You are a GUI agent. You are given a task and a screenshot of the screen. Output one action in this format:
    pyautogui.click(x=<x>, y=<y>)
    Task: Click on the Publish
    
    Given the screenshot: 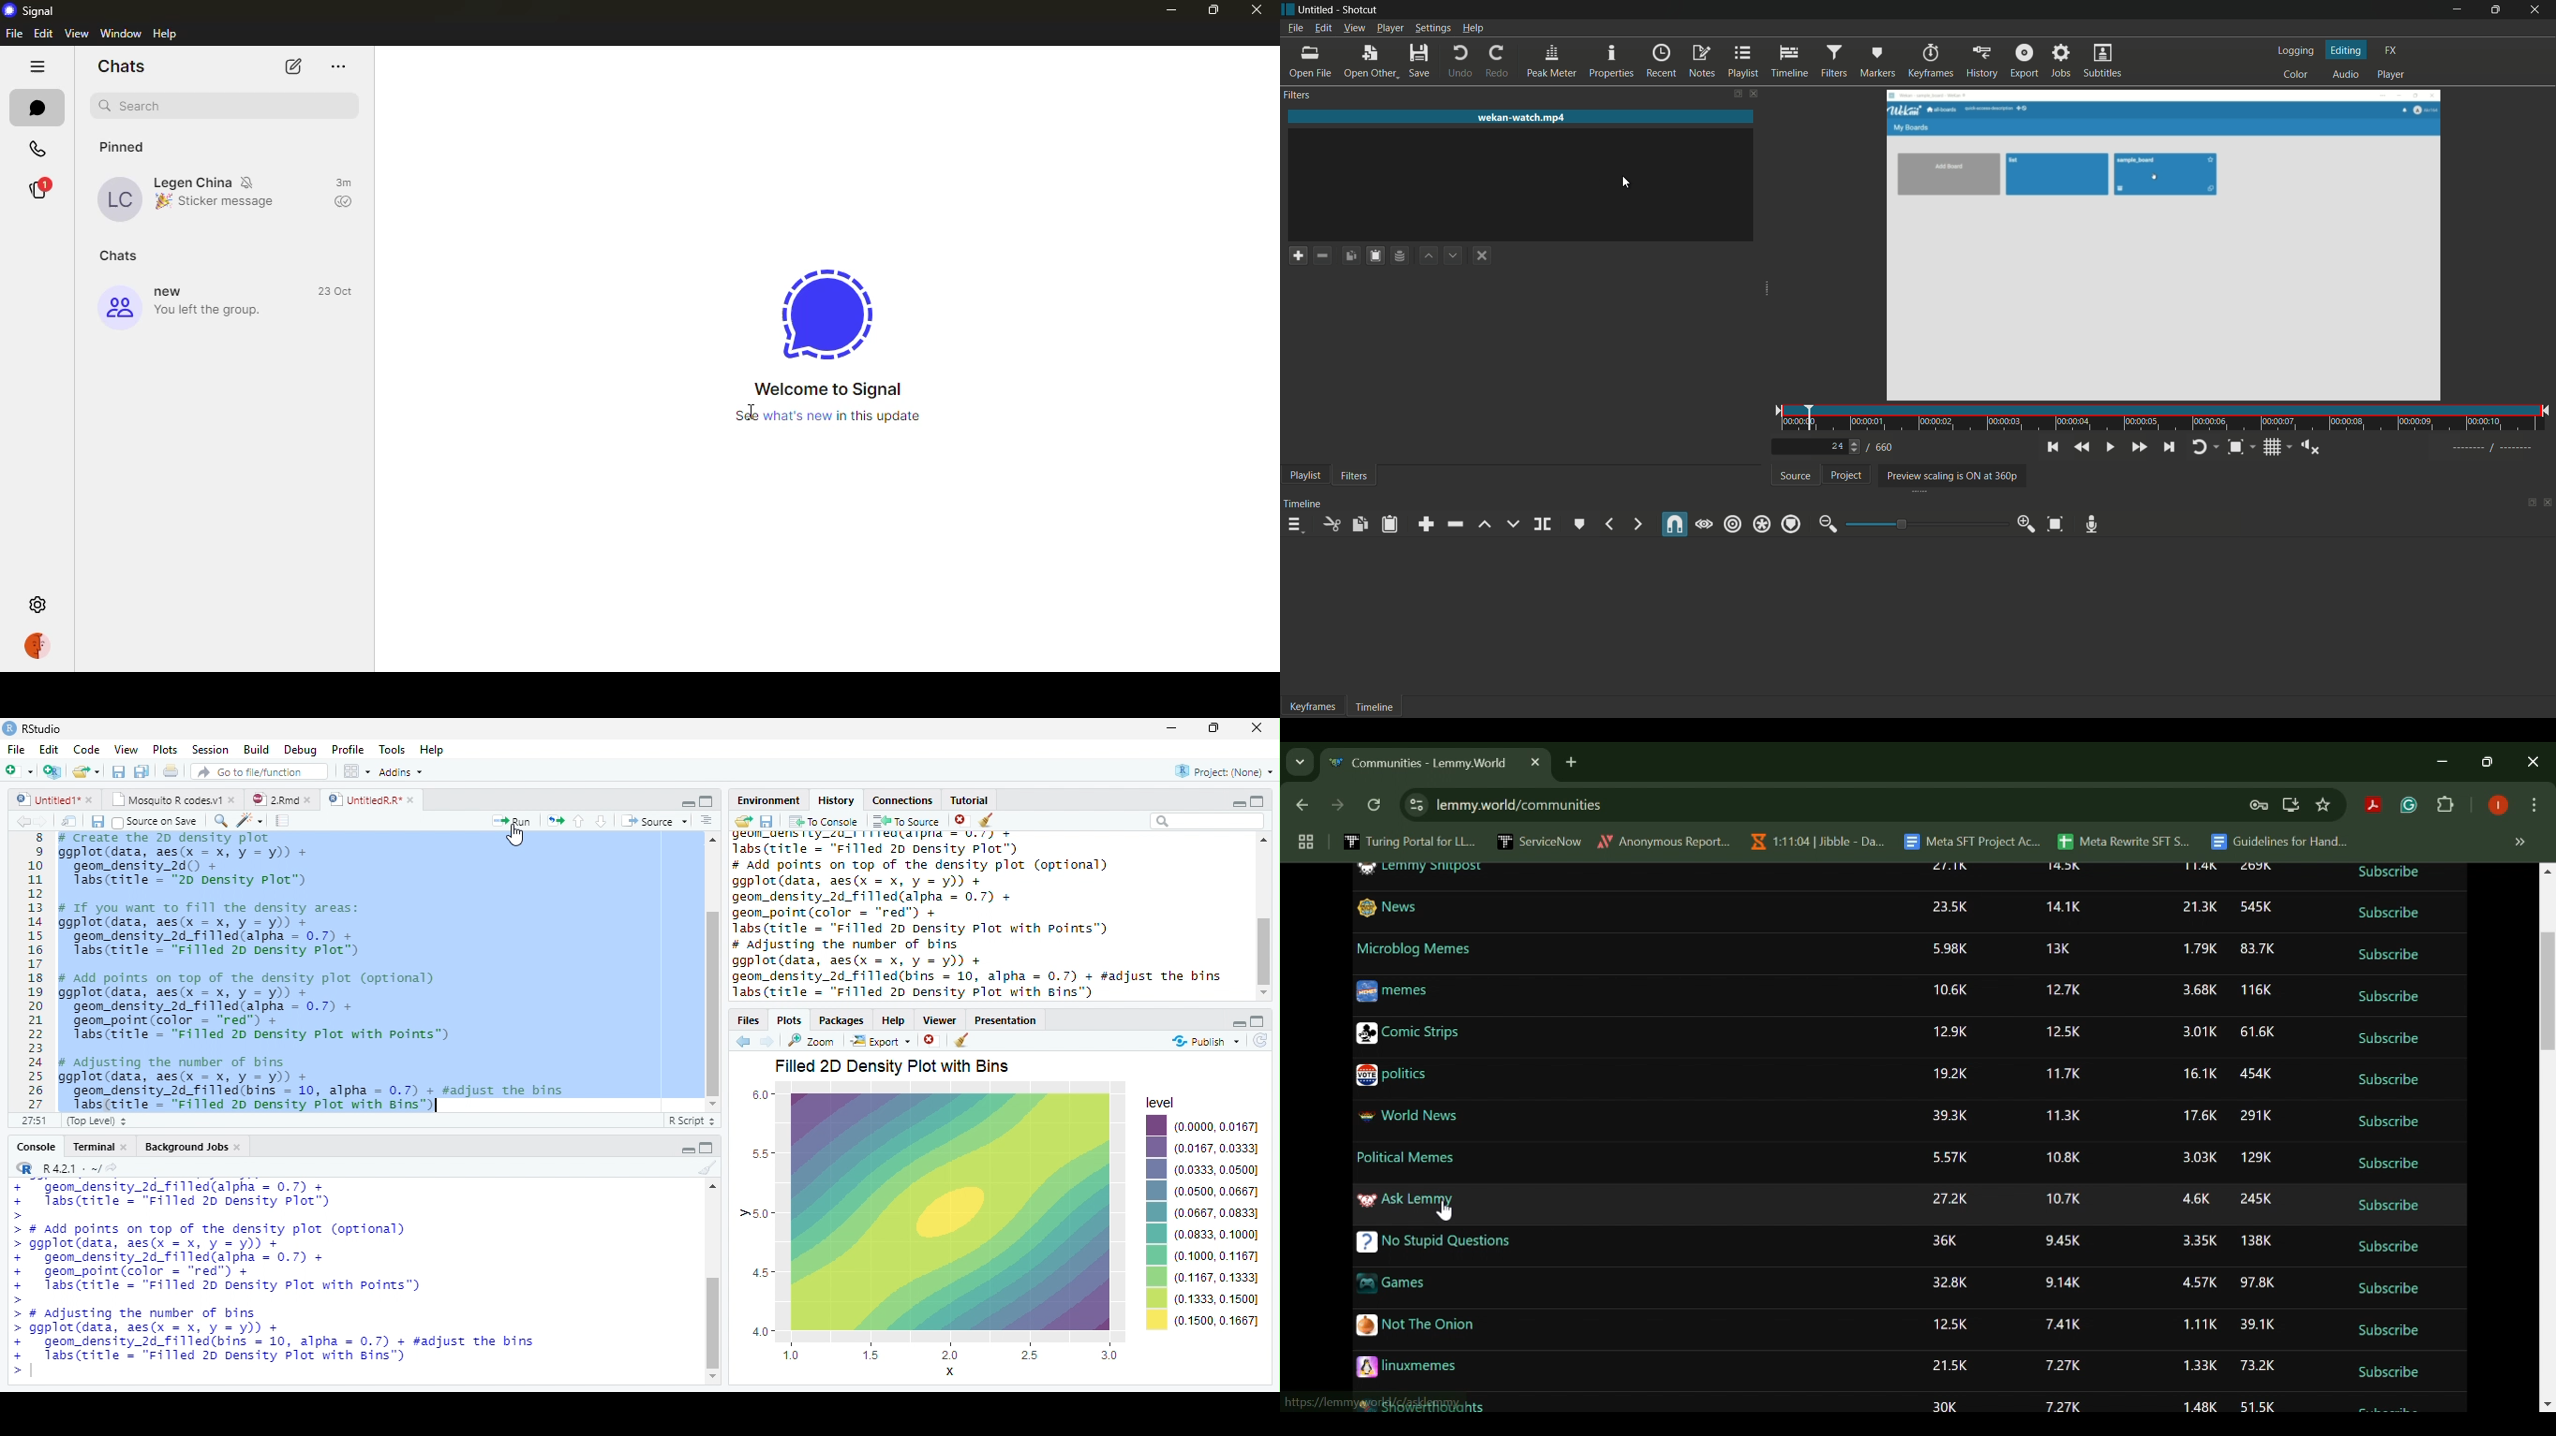 What is the action you would take?
    pyautogui.click(x=1205, y=1041)
    